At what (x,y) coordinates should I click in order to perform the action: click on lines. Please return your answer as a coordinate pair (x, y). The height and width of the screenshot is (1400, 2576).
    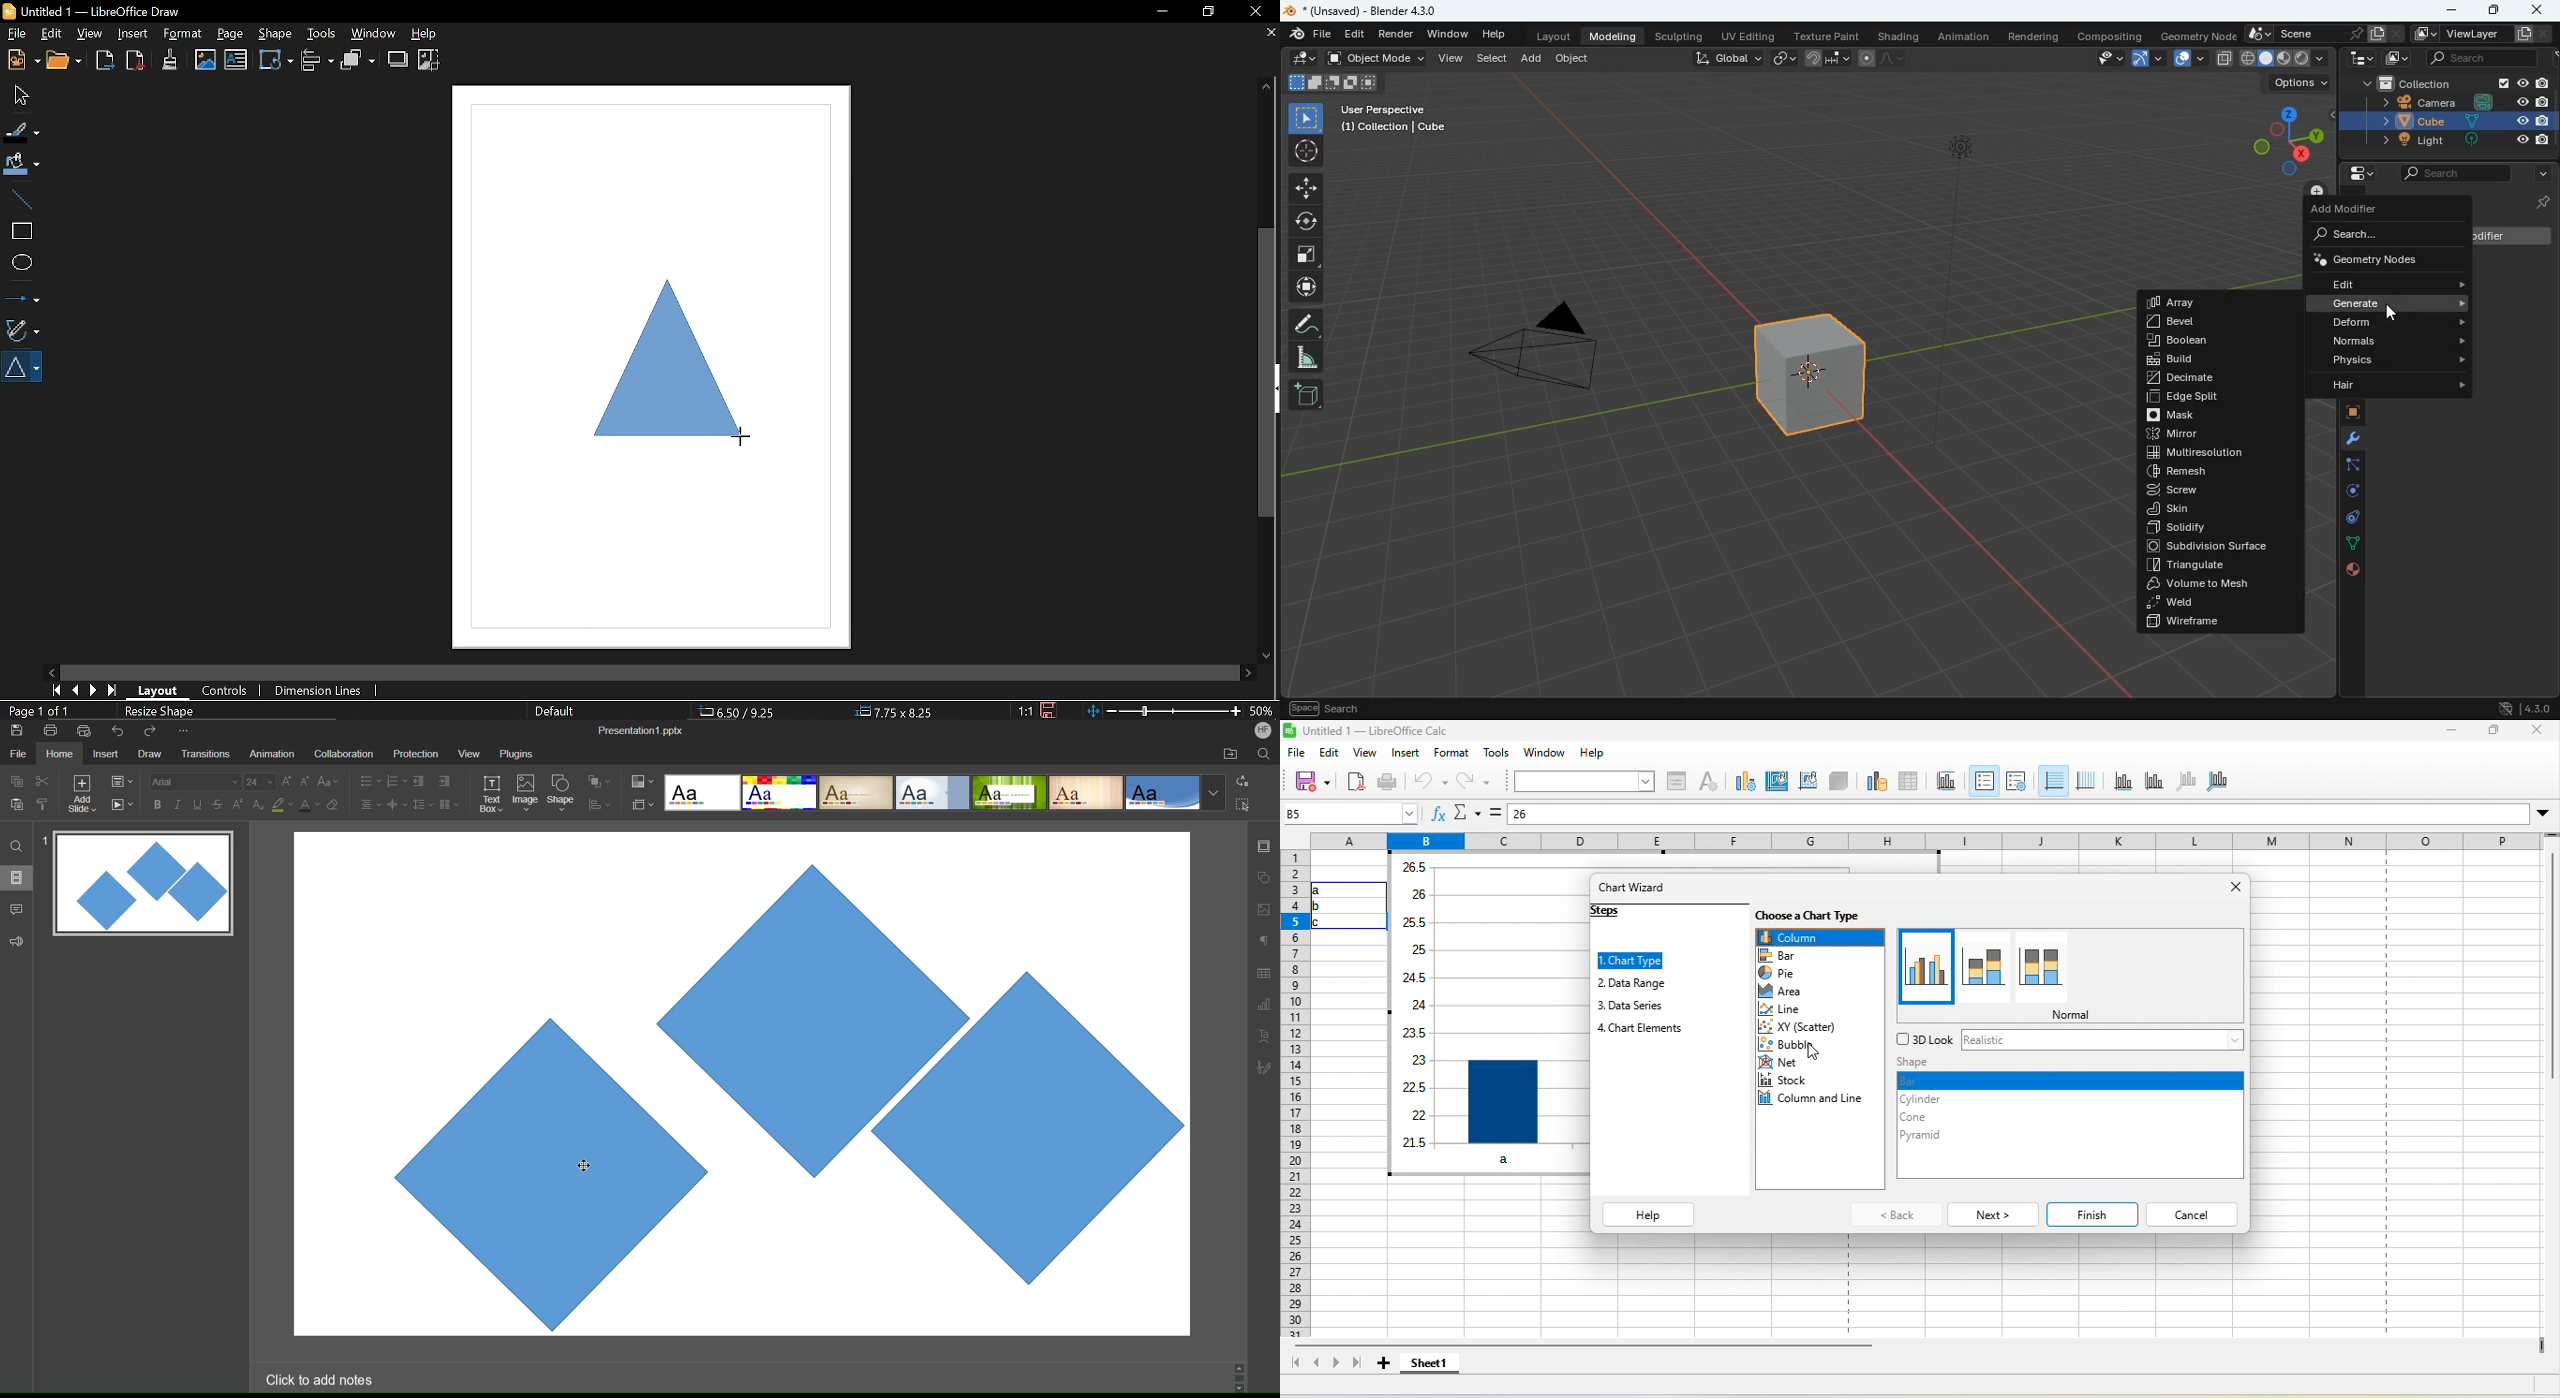
    Looking at the image, I should click on (2344, 543).